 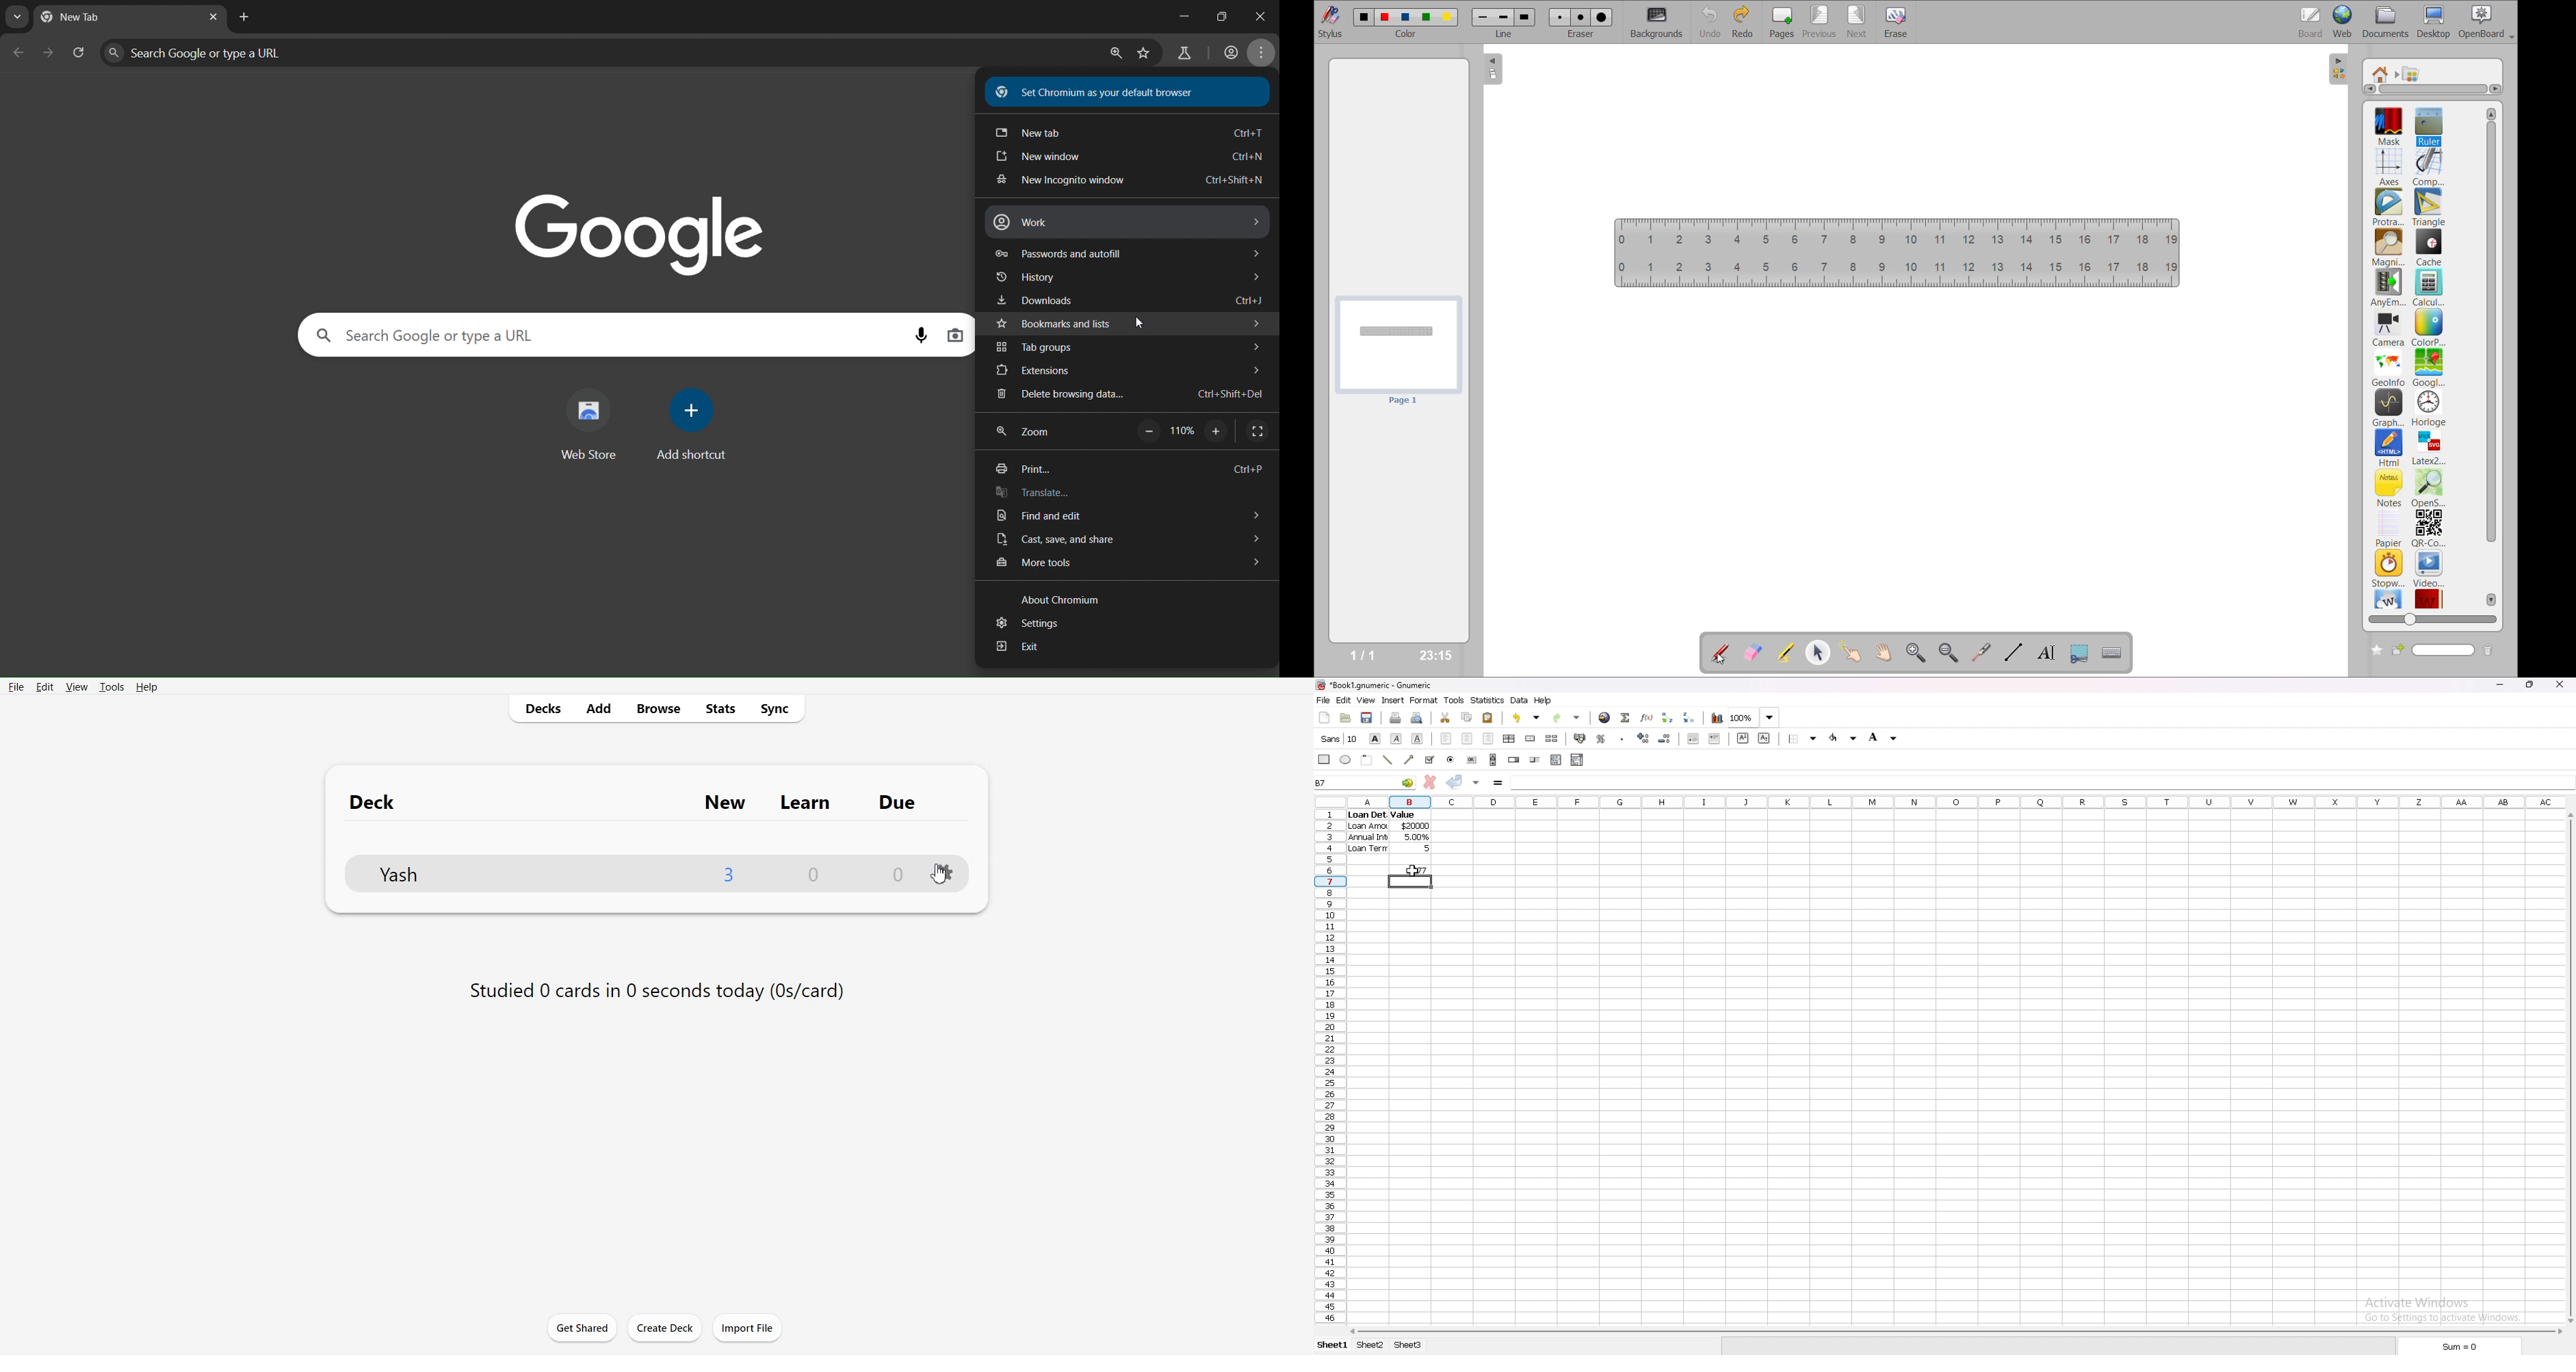 What do you see at coordinates (1128, 348) in the screenshot?
I see `tab groups ` at bounding box center [1128, 348].